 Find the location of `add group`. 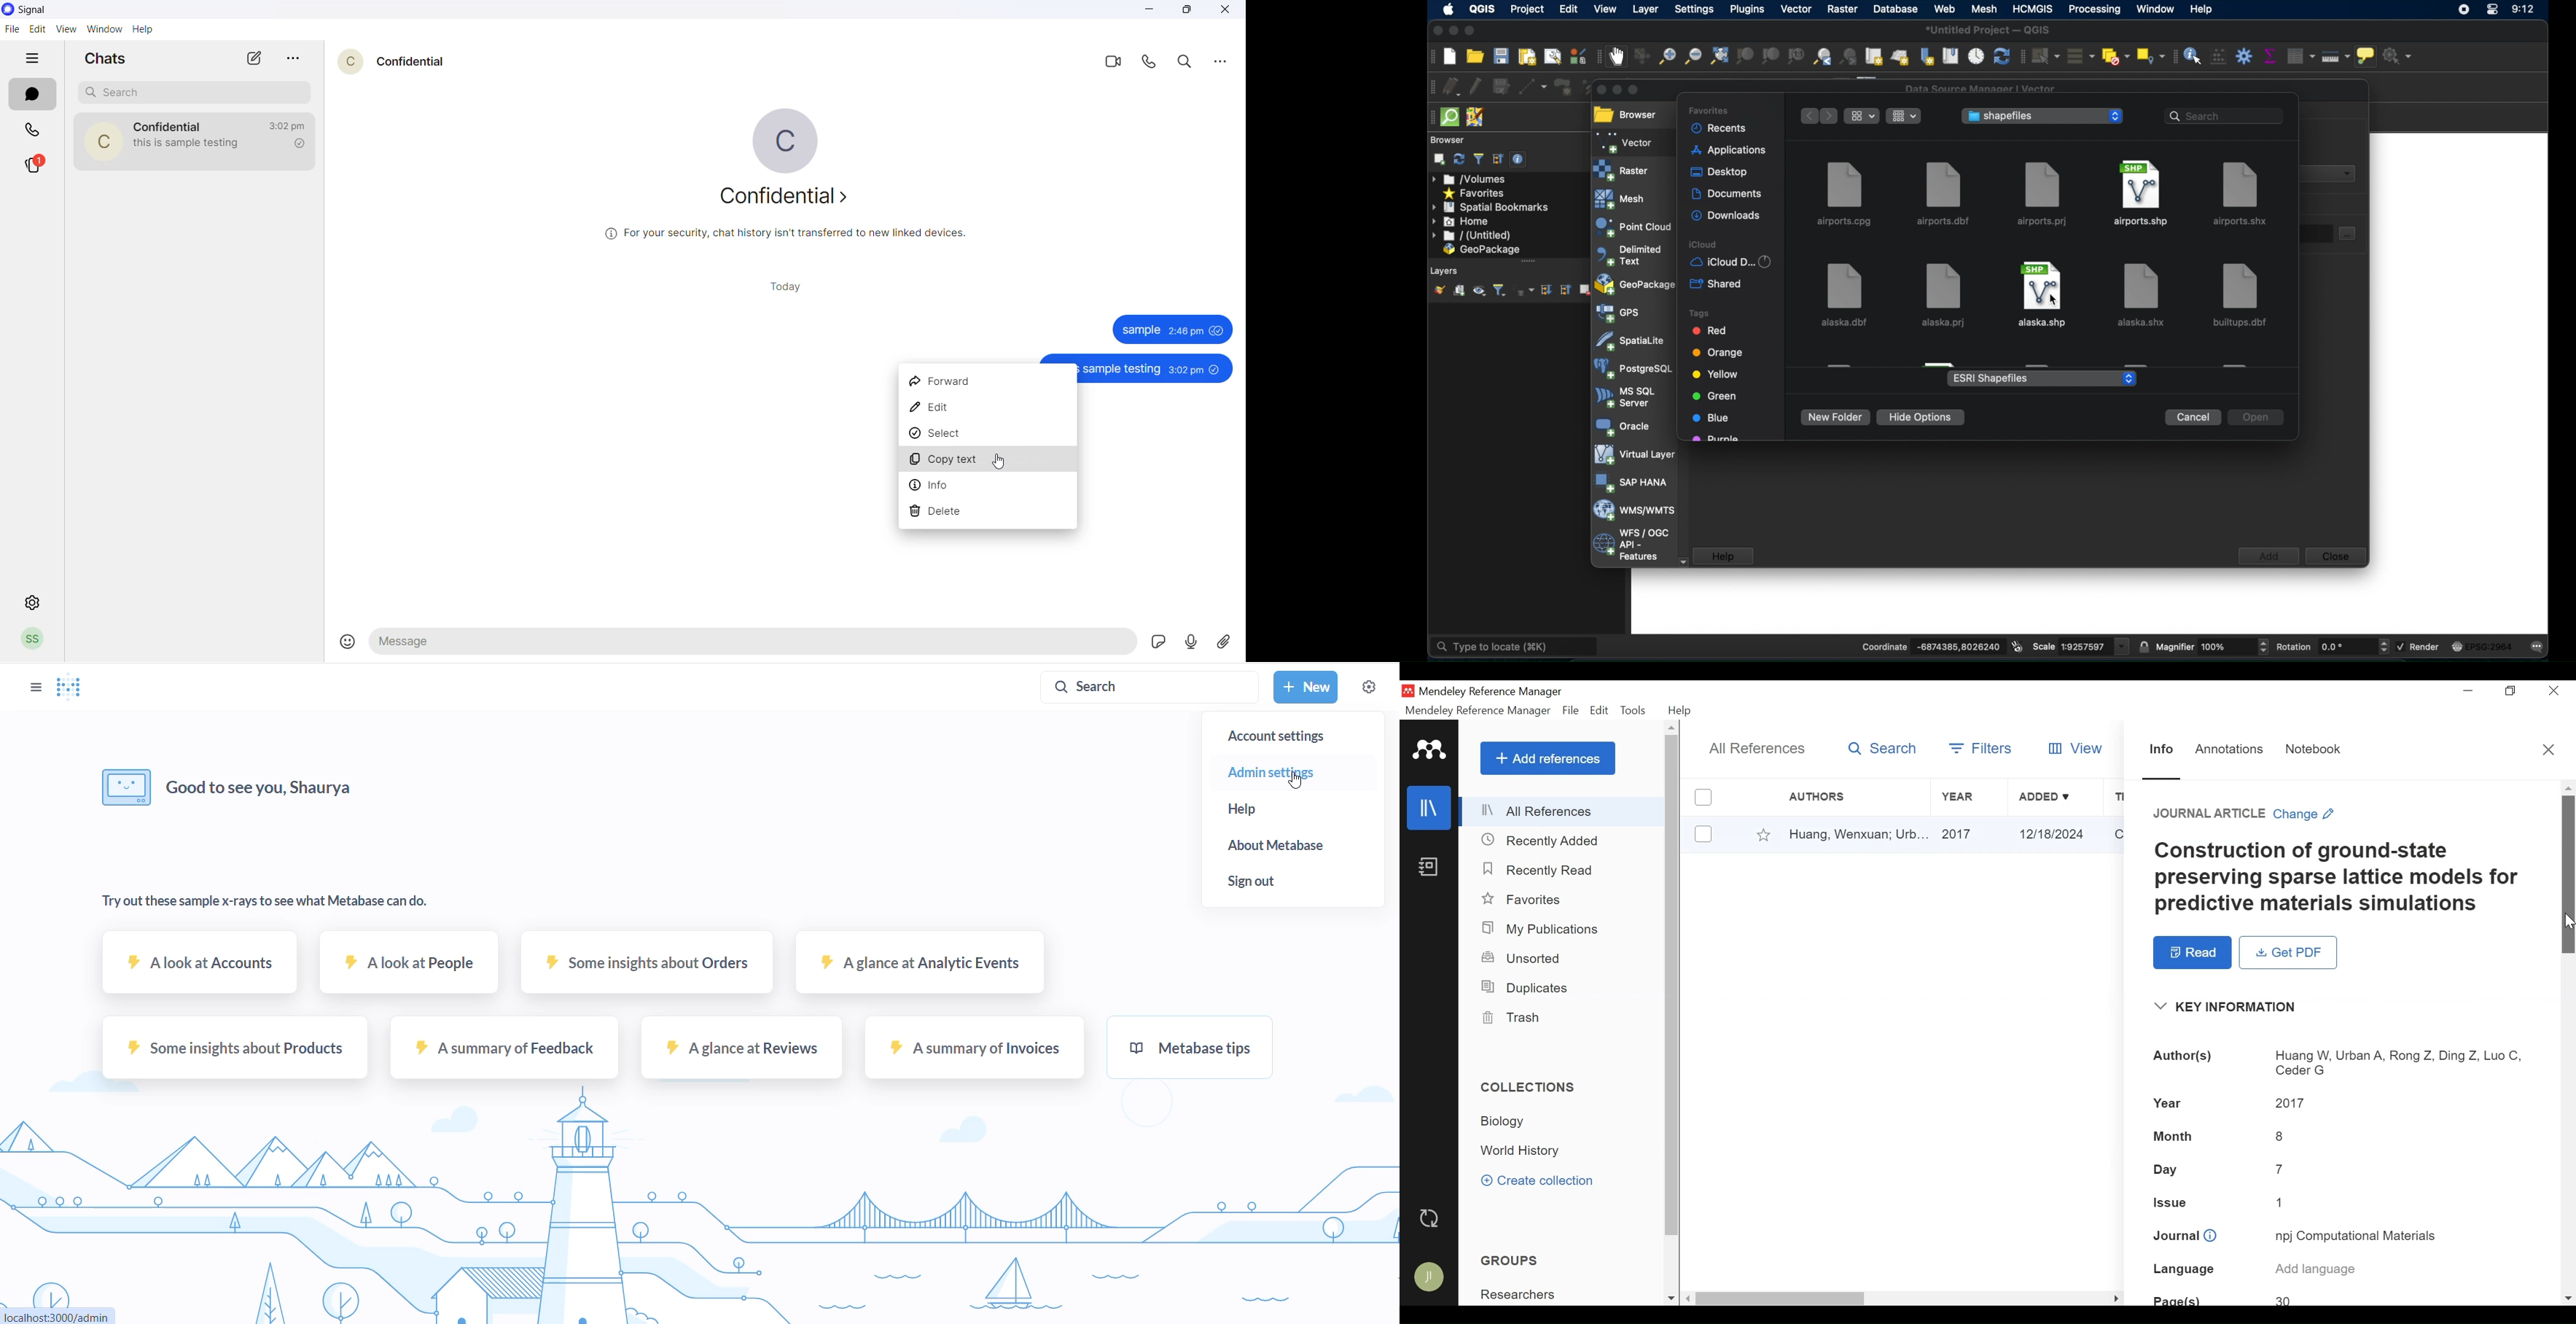

add group is located at coordinates (1459, 291).